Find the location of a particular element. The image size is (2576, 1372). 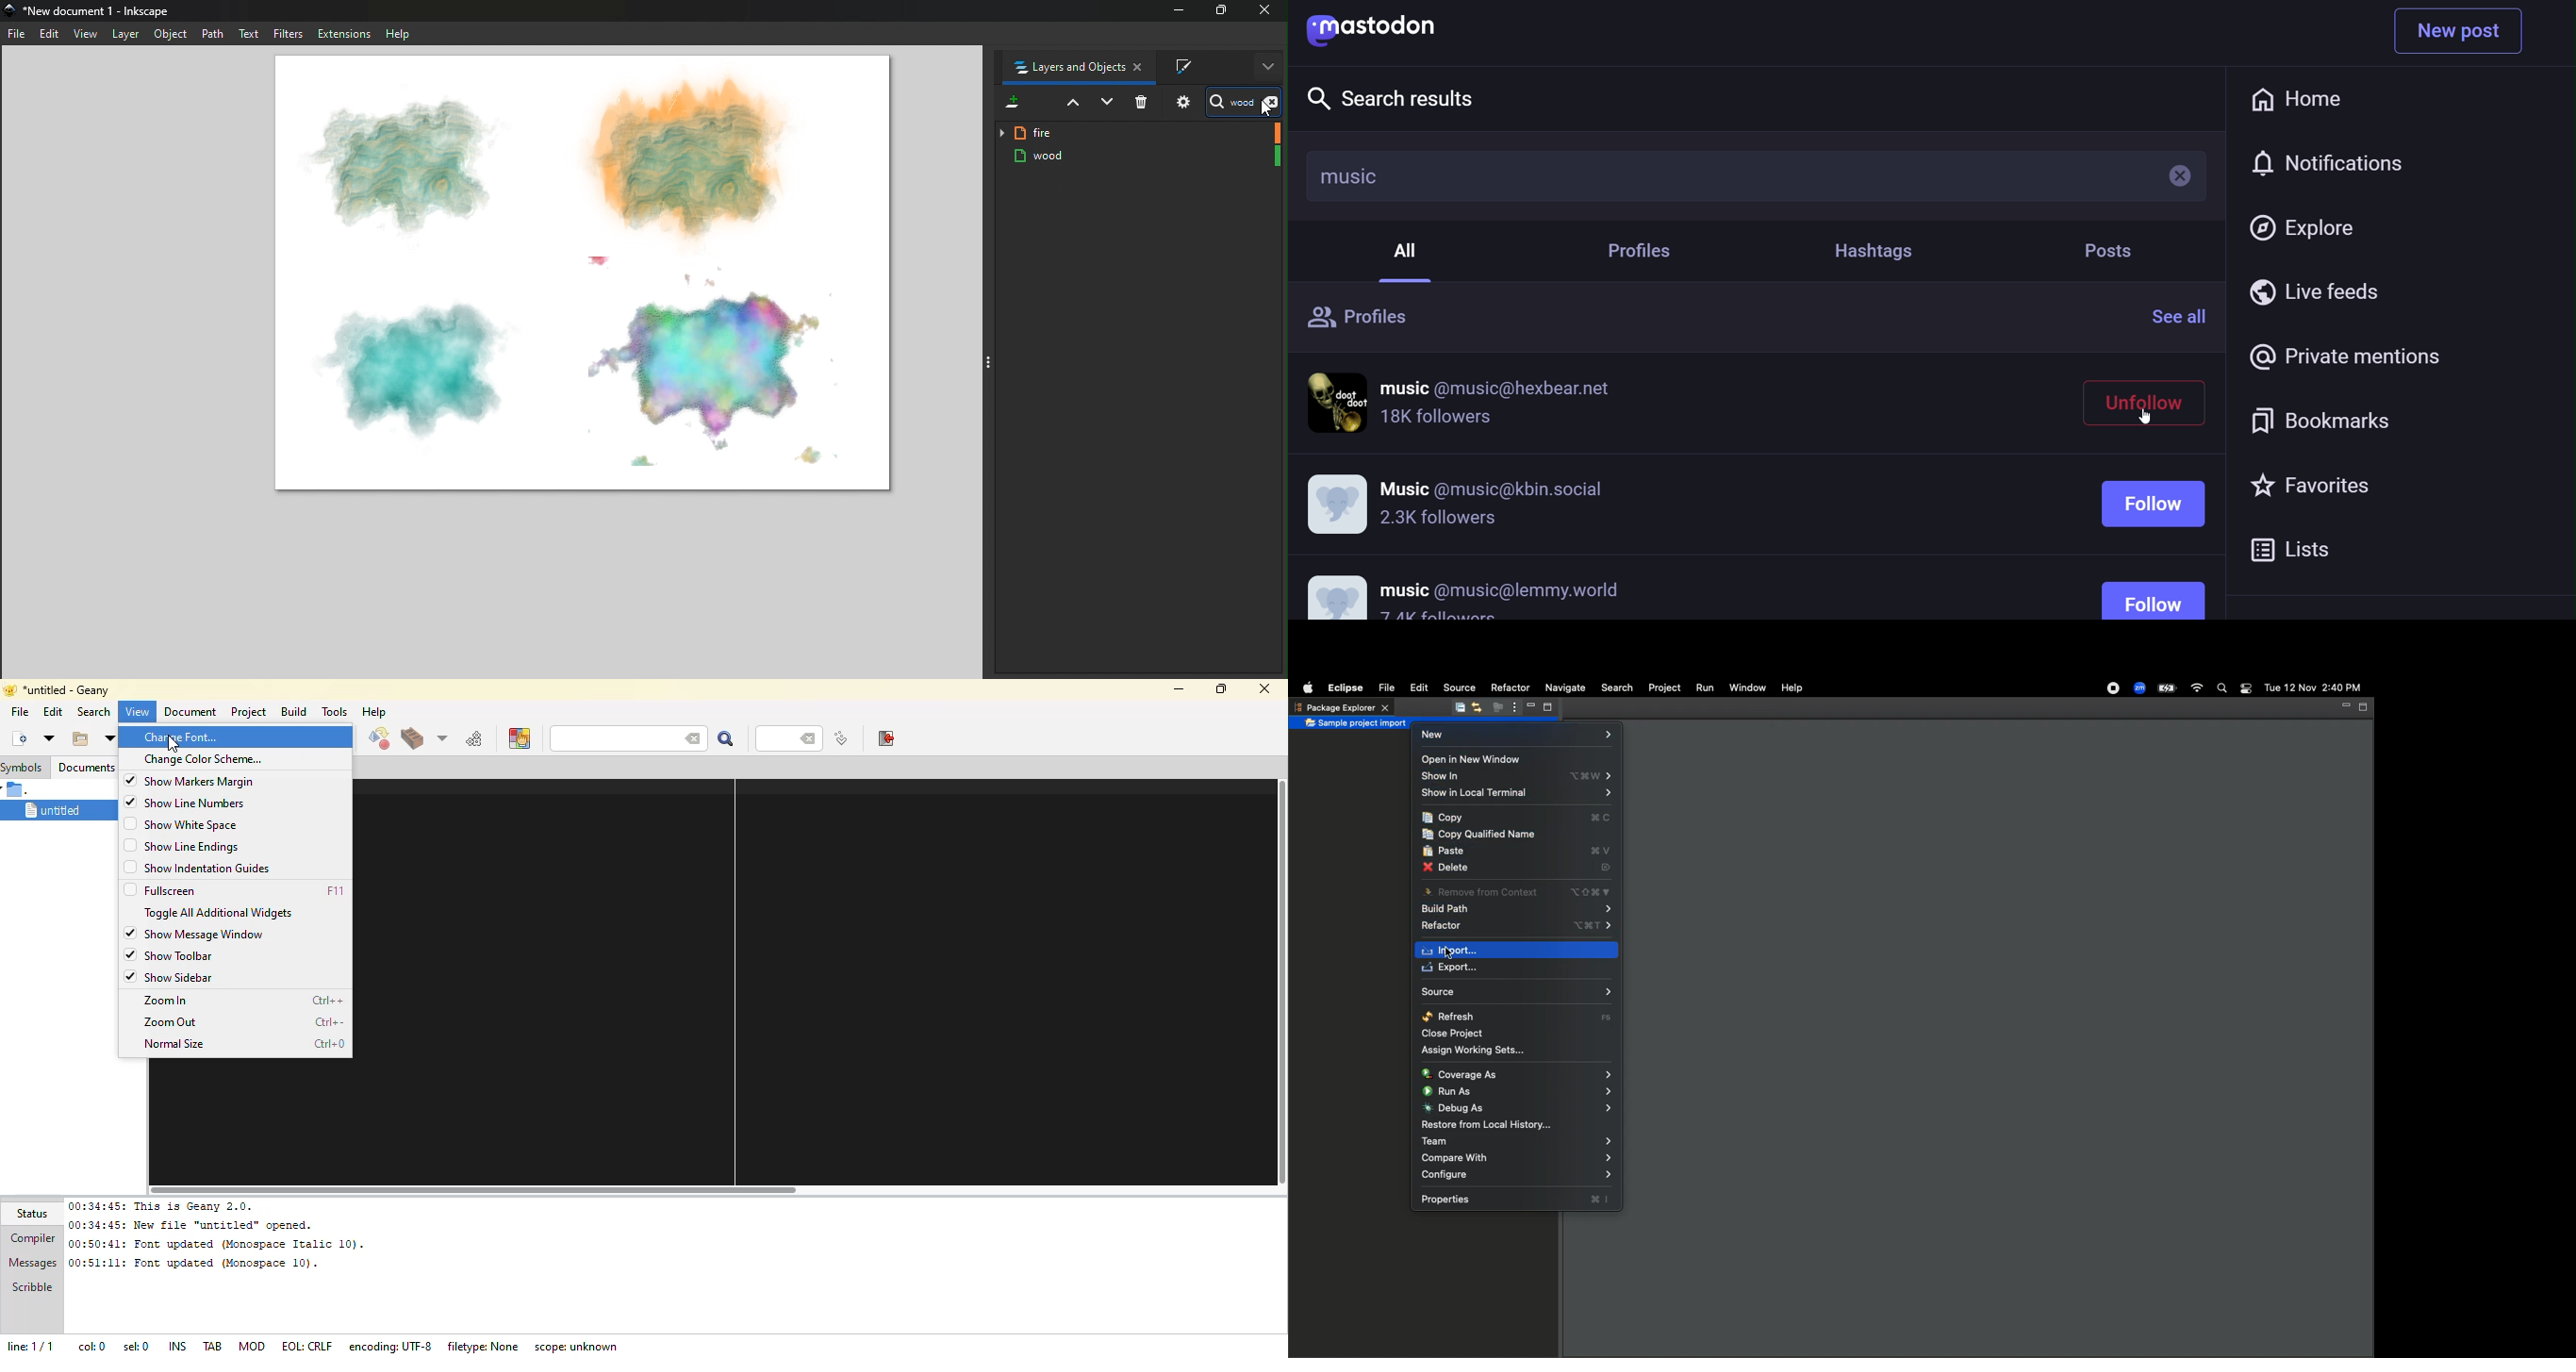

zoom in is located at coordinates (167, 1001).